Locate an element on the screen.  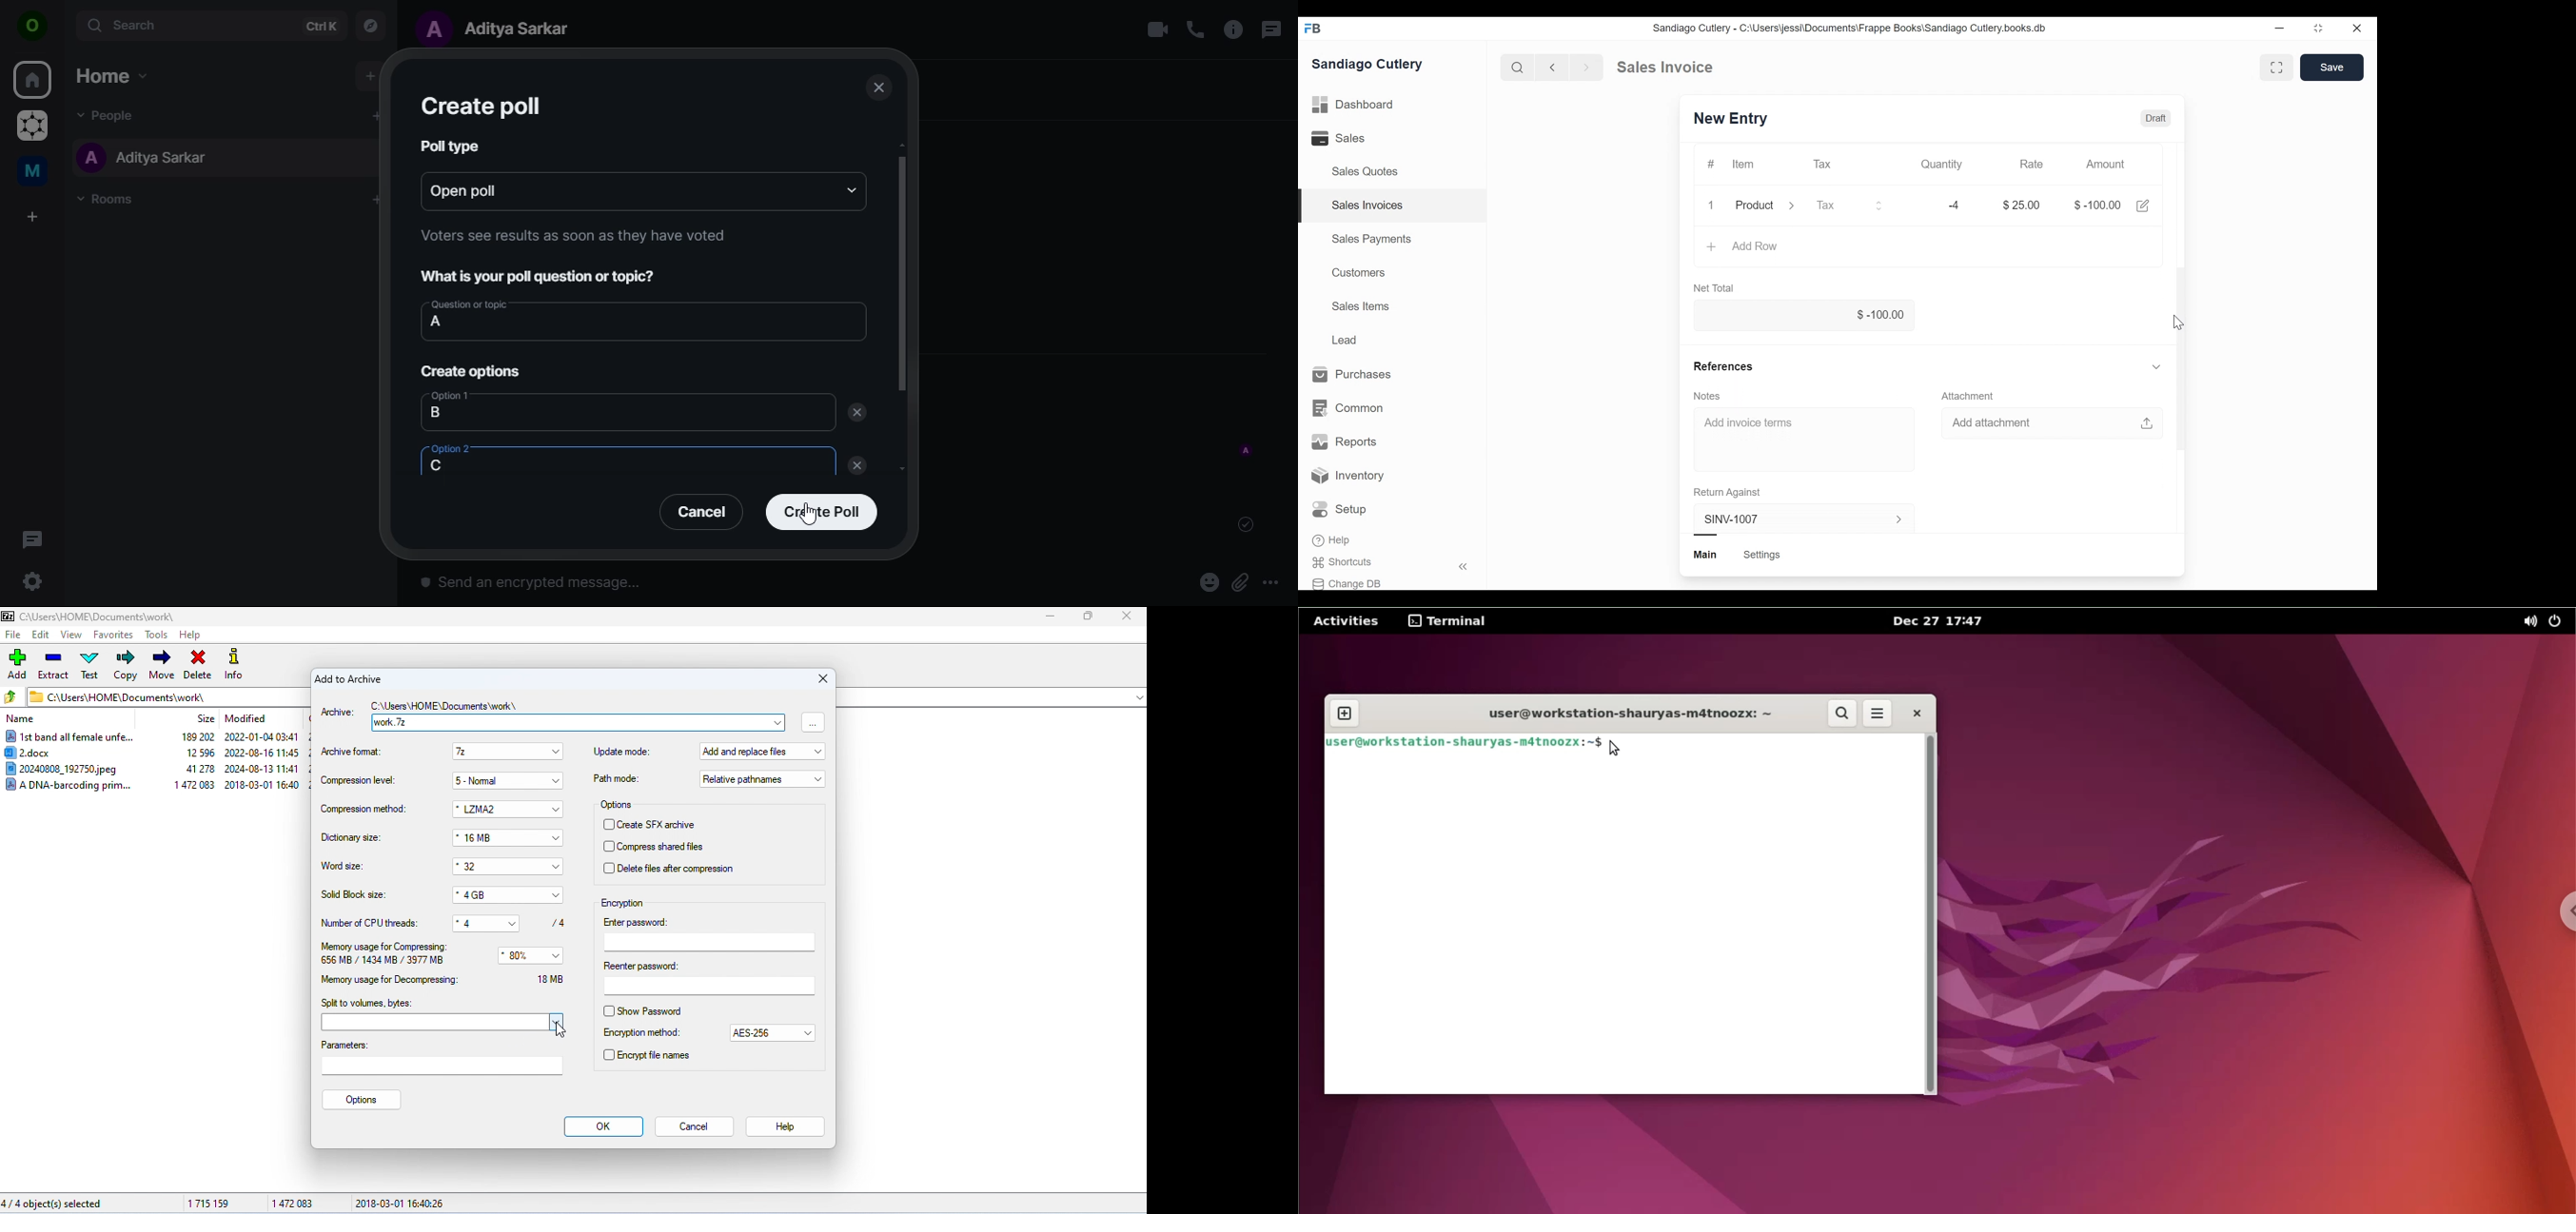
Sales Quotes is located at coordinates (1367, 171).